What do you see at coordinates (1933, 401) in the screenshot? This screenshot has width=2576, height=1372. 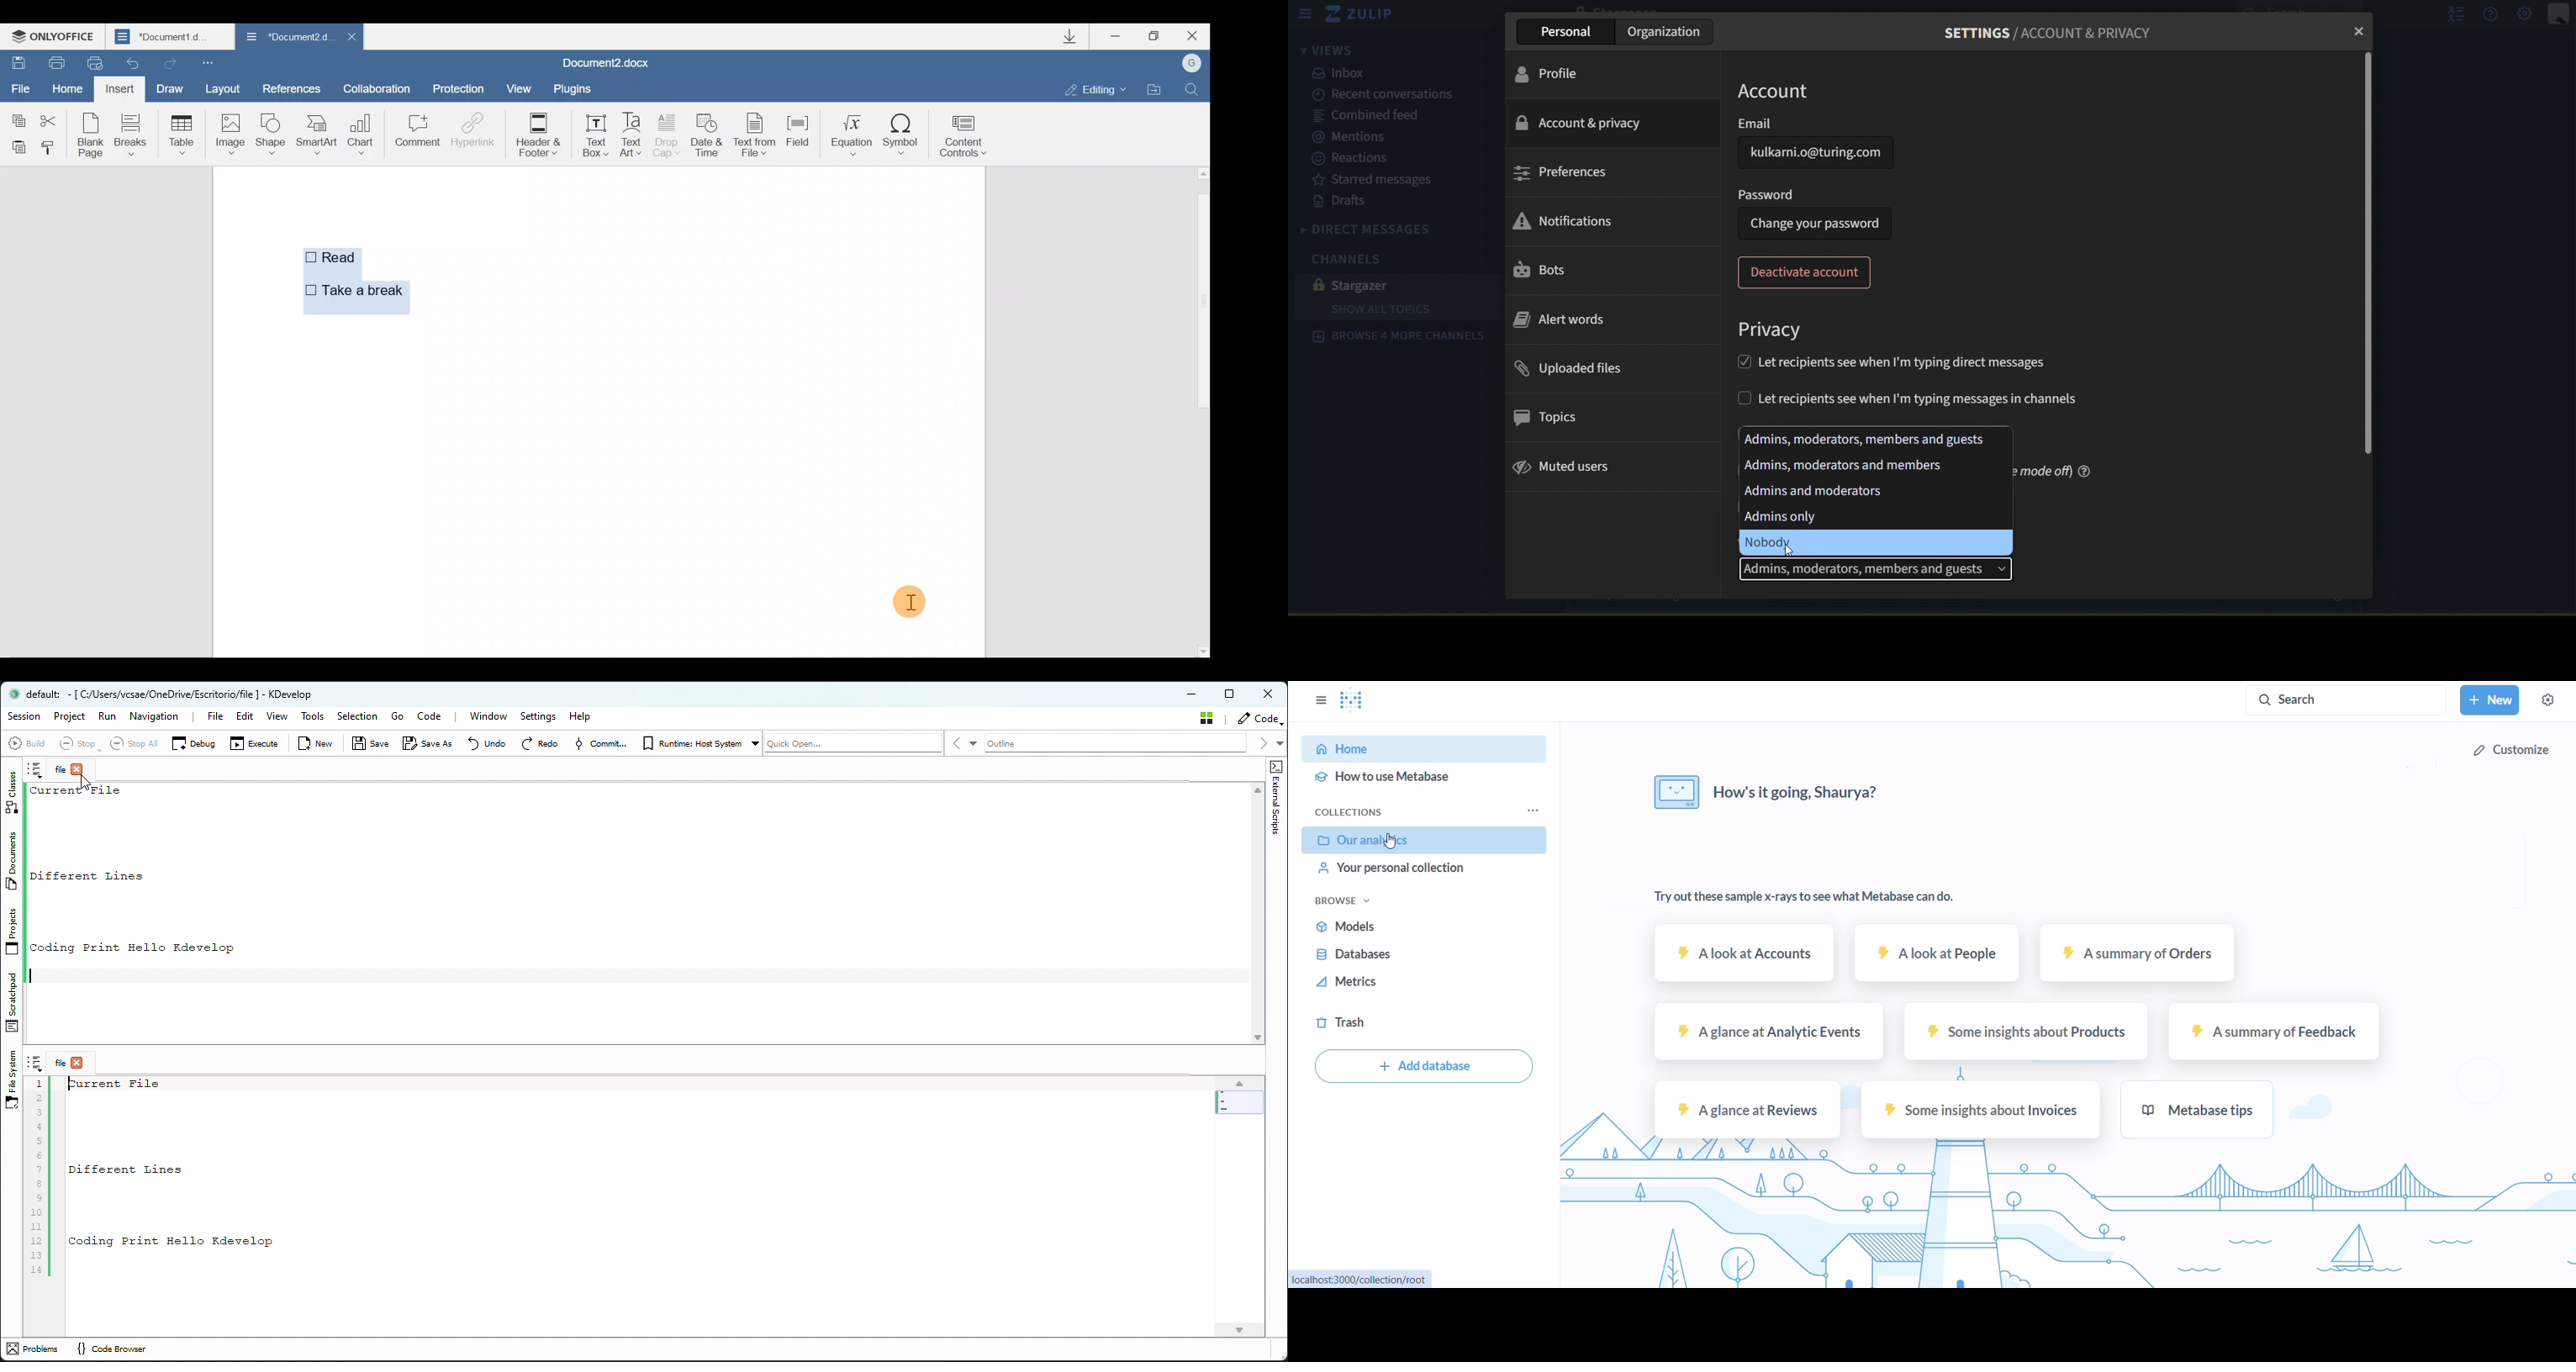 I see `let recipients see when I'm typing messages in channels` at bounding box center [1933, 401].